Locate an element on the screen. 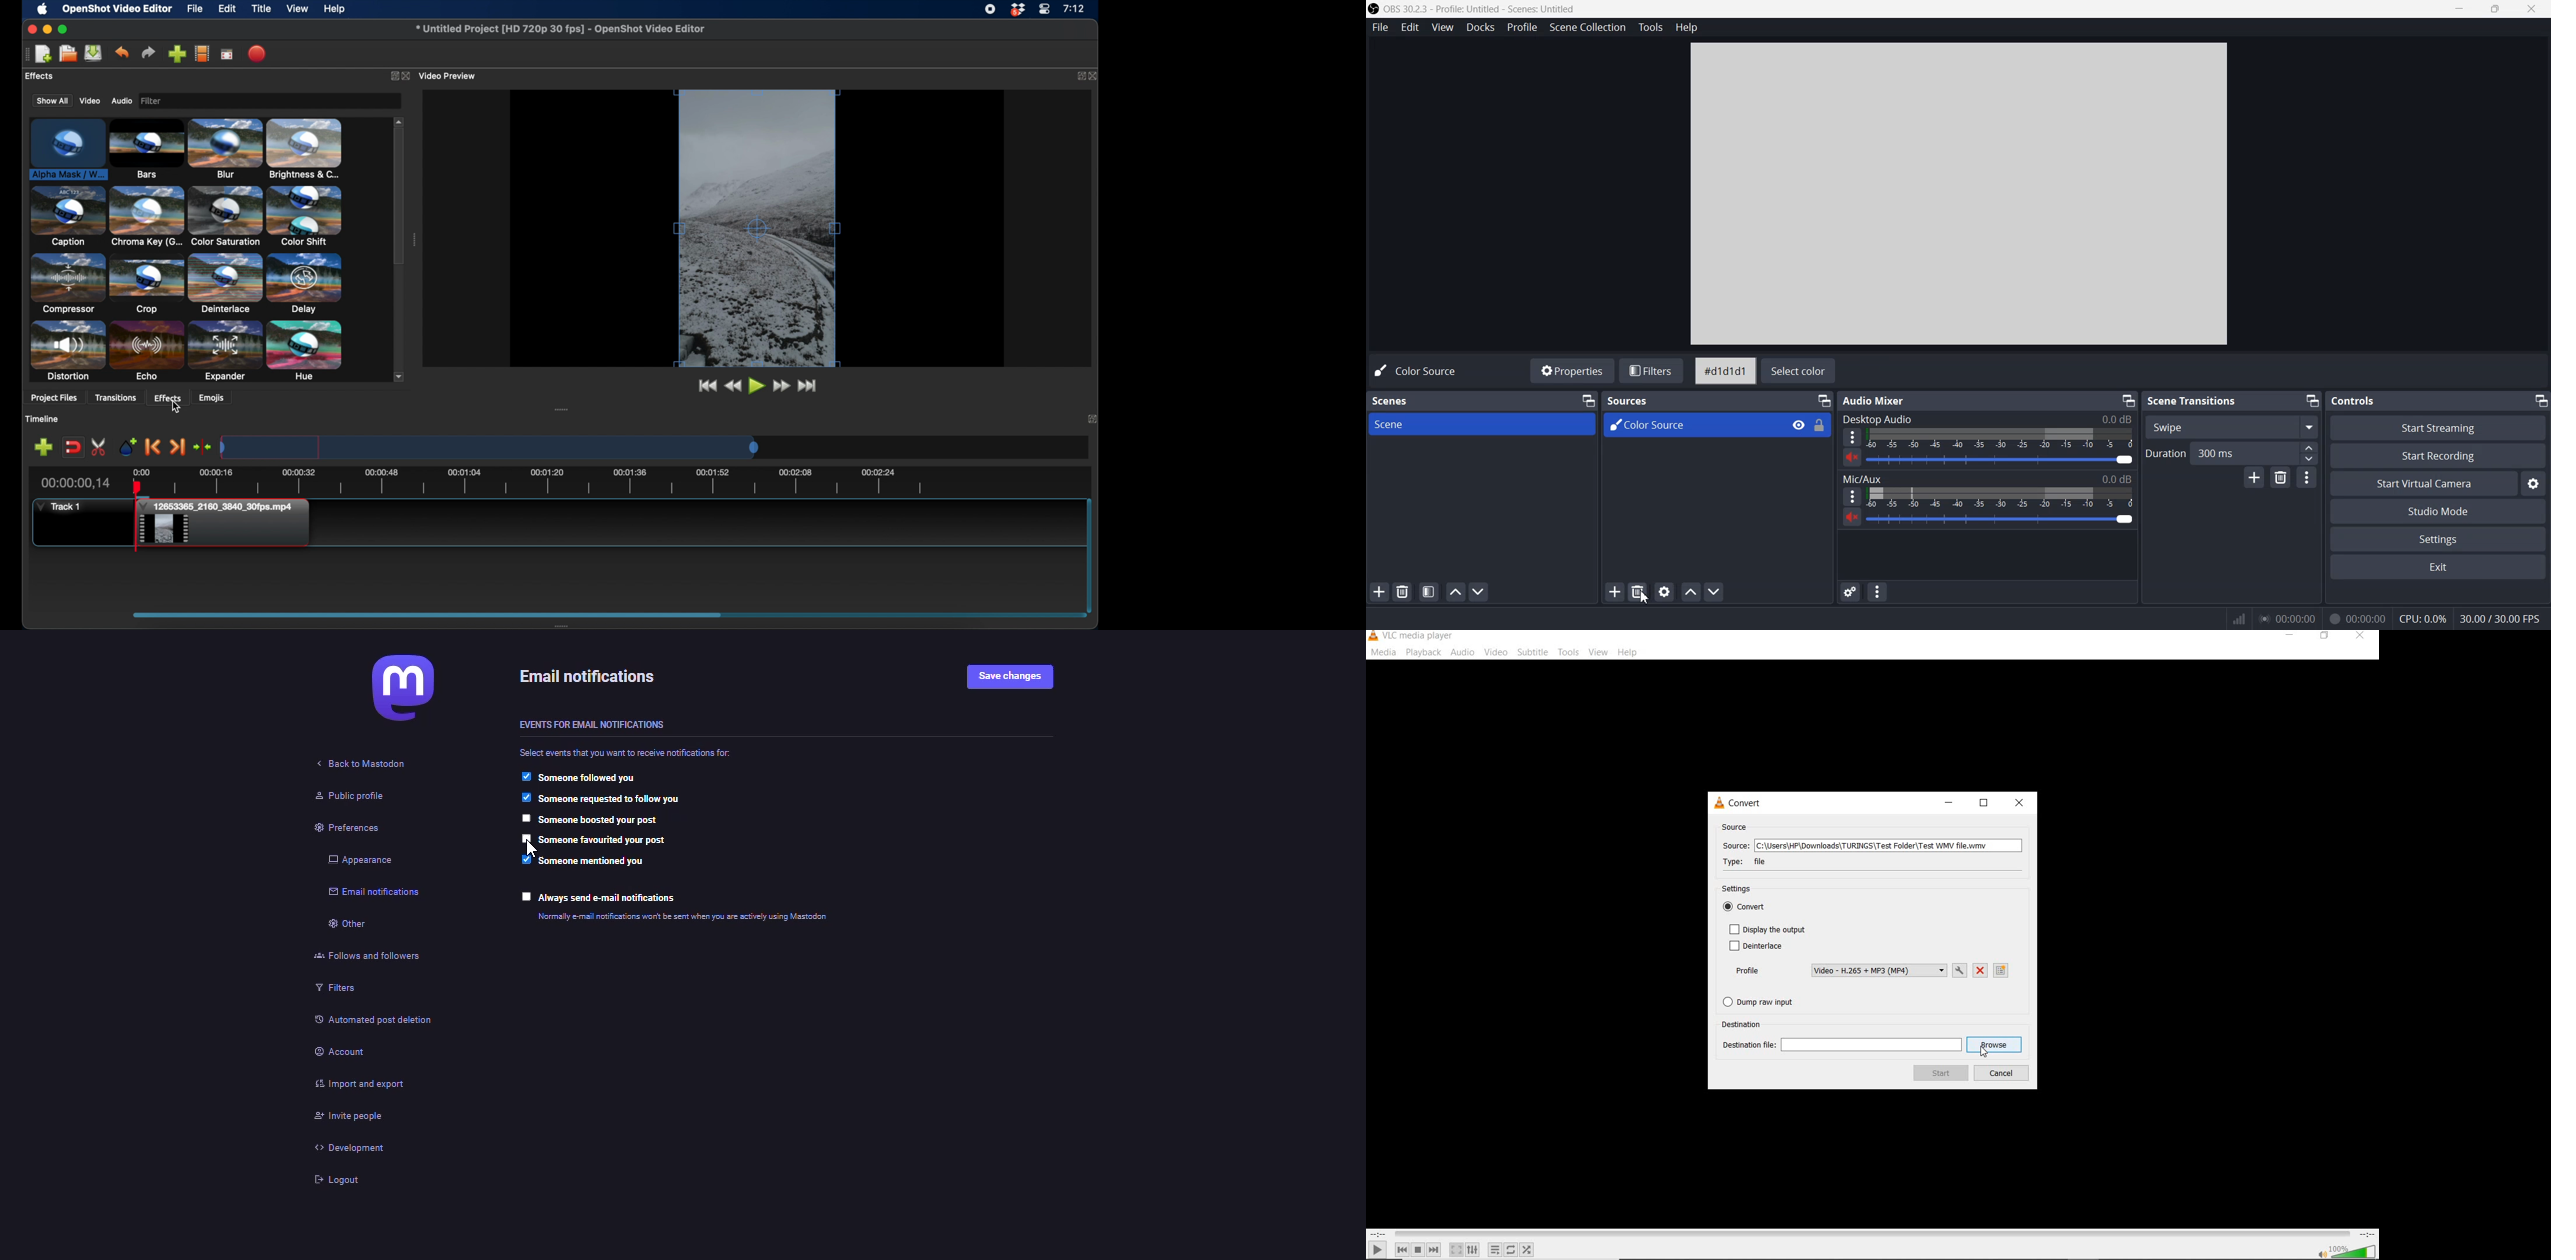 Image resolution: width=2576 pixels, height=1260 pixels. destination file:  is located at coordinates (1842, 1045).